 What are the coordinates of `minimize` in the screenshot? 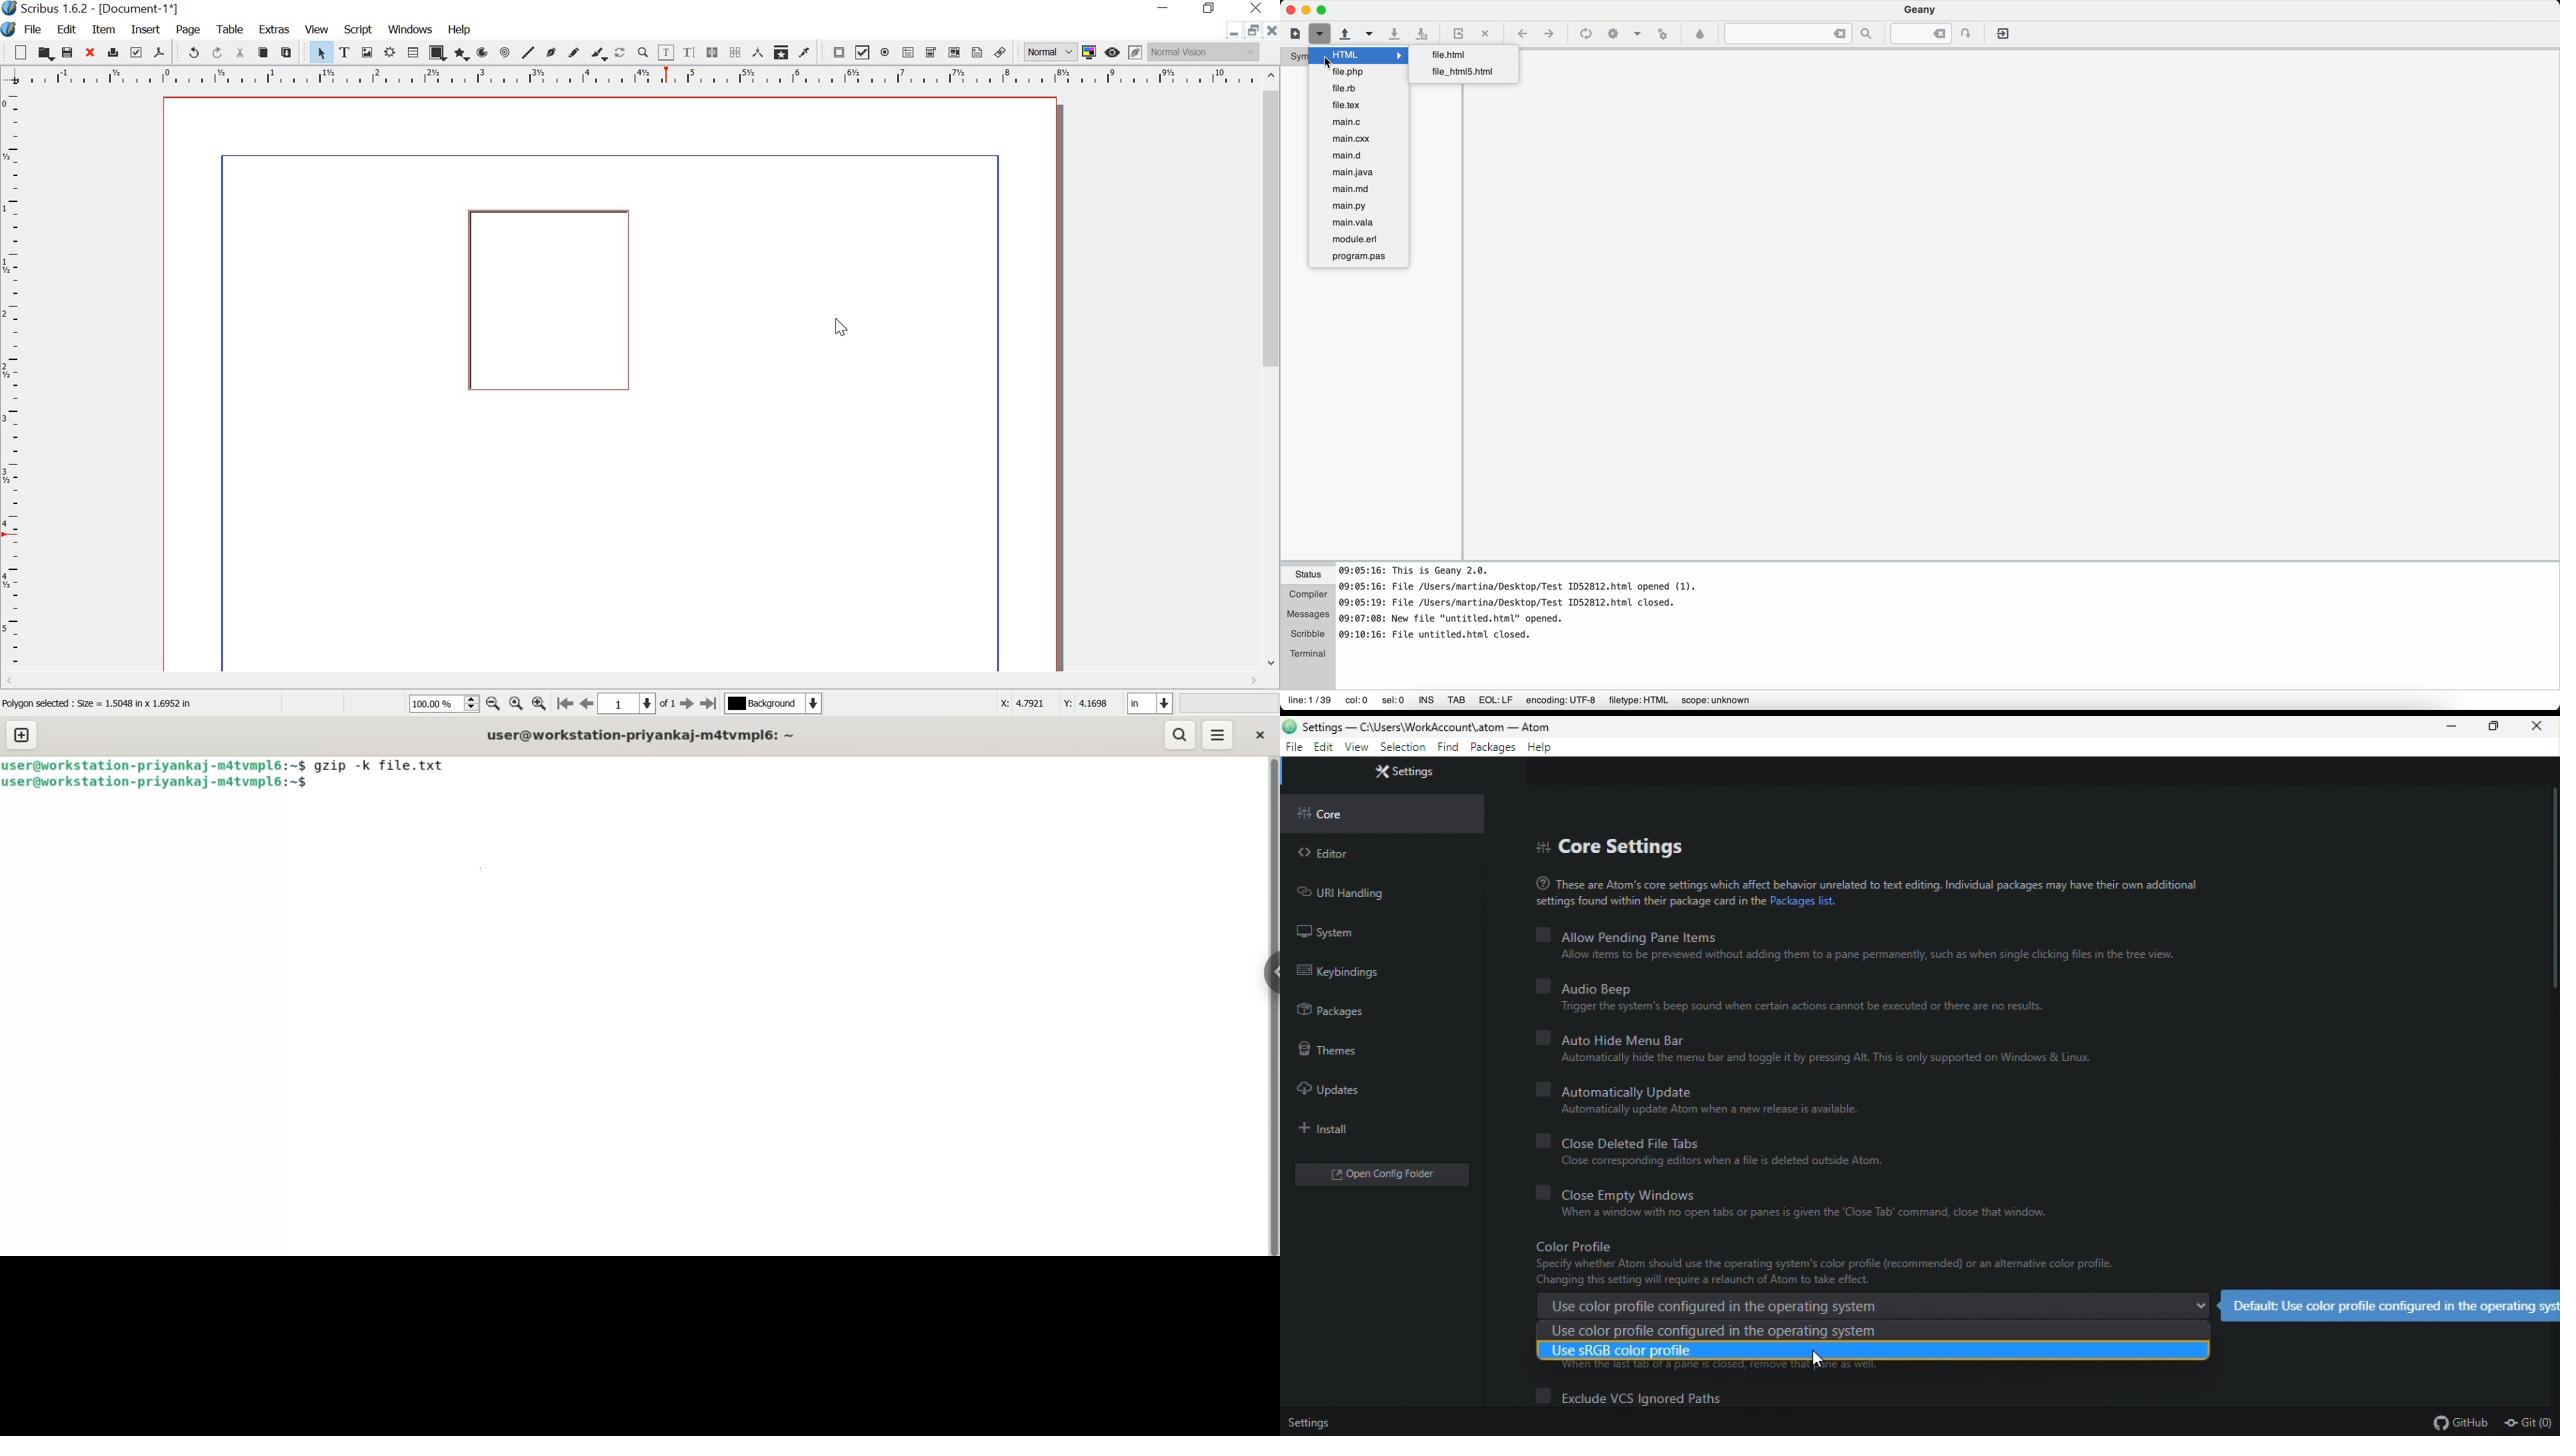 It's located at (1233, 33).